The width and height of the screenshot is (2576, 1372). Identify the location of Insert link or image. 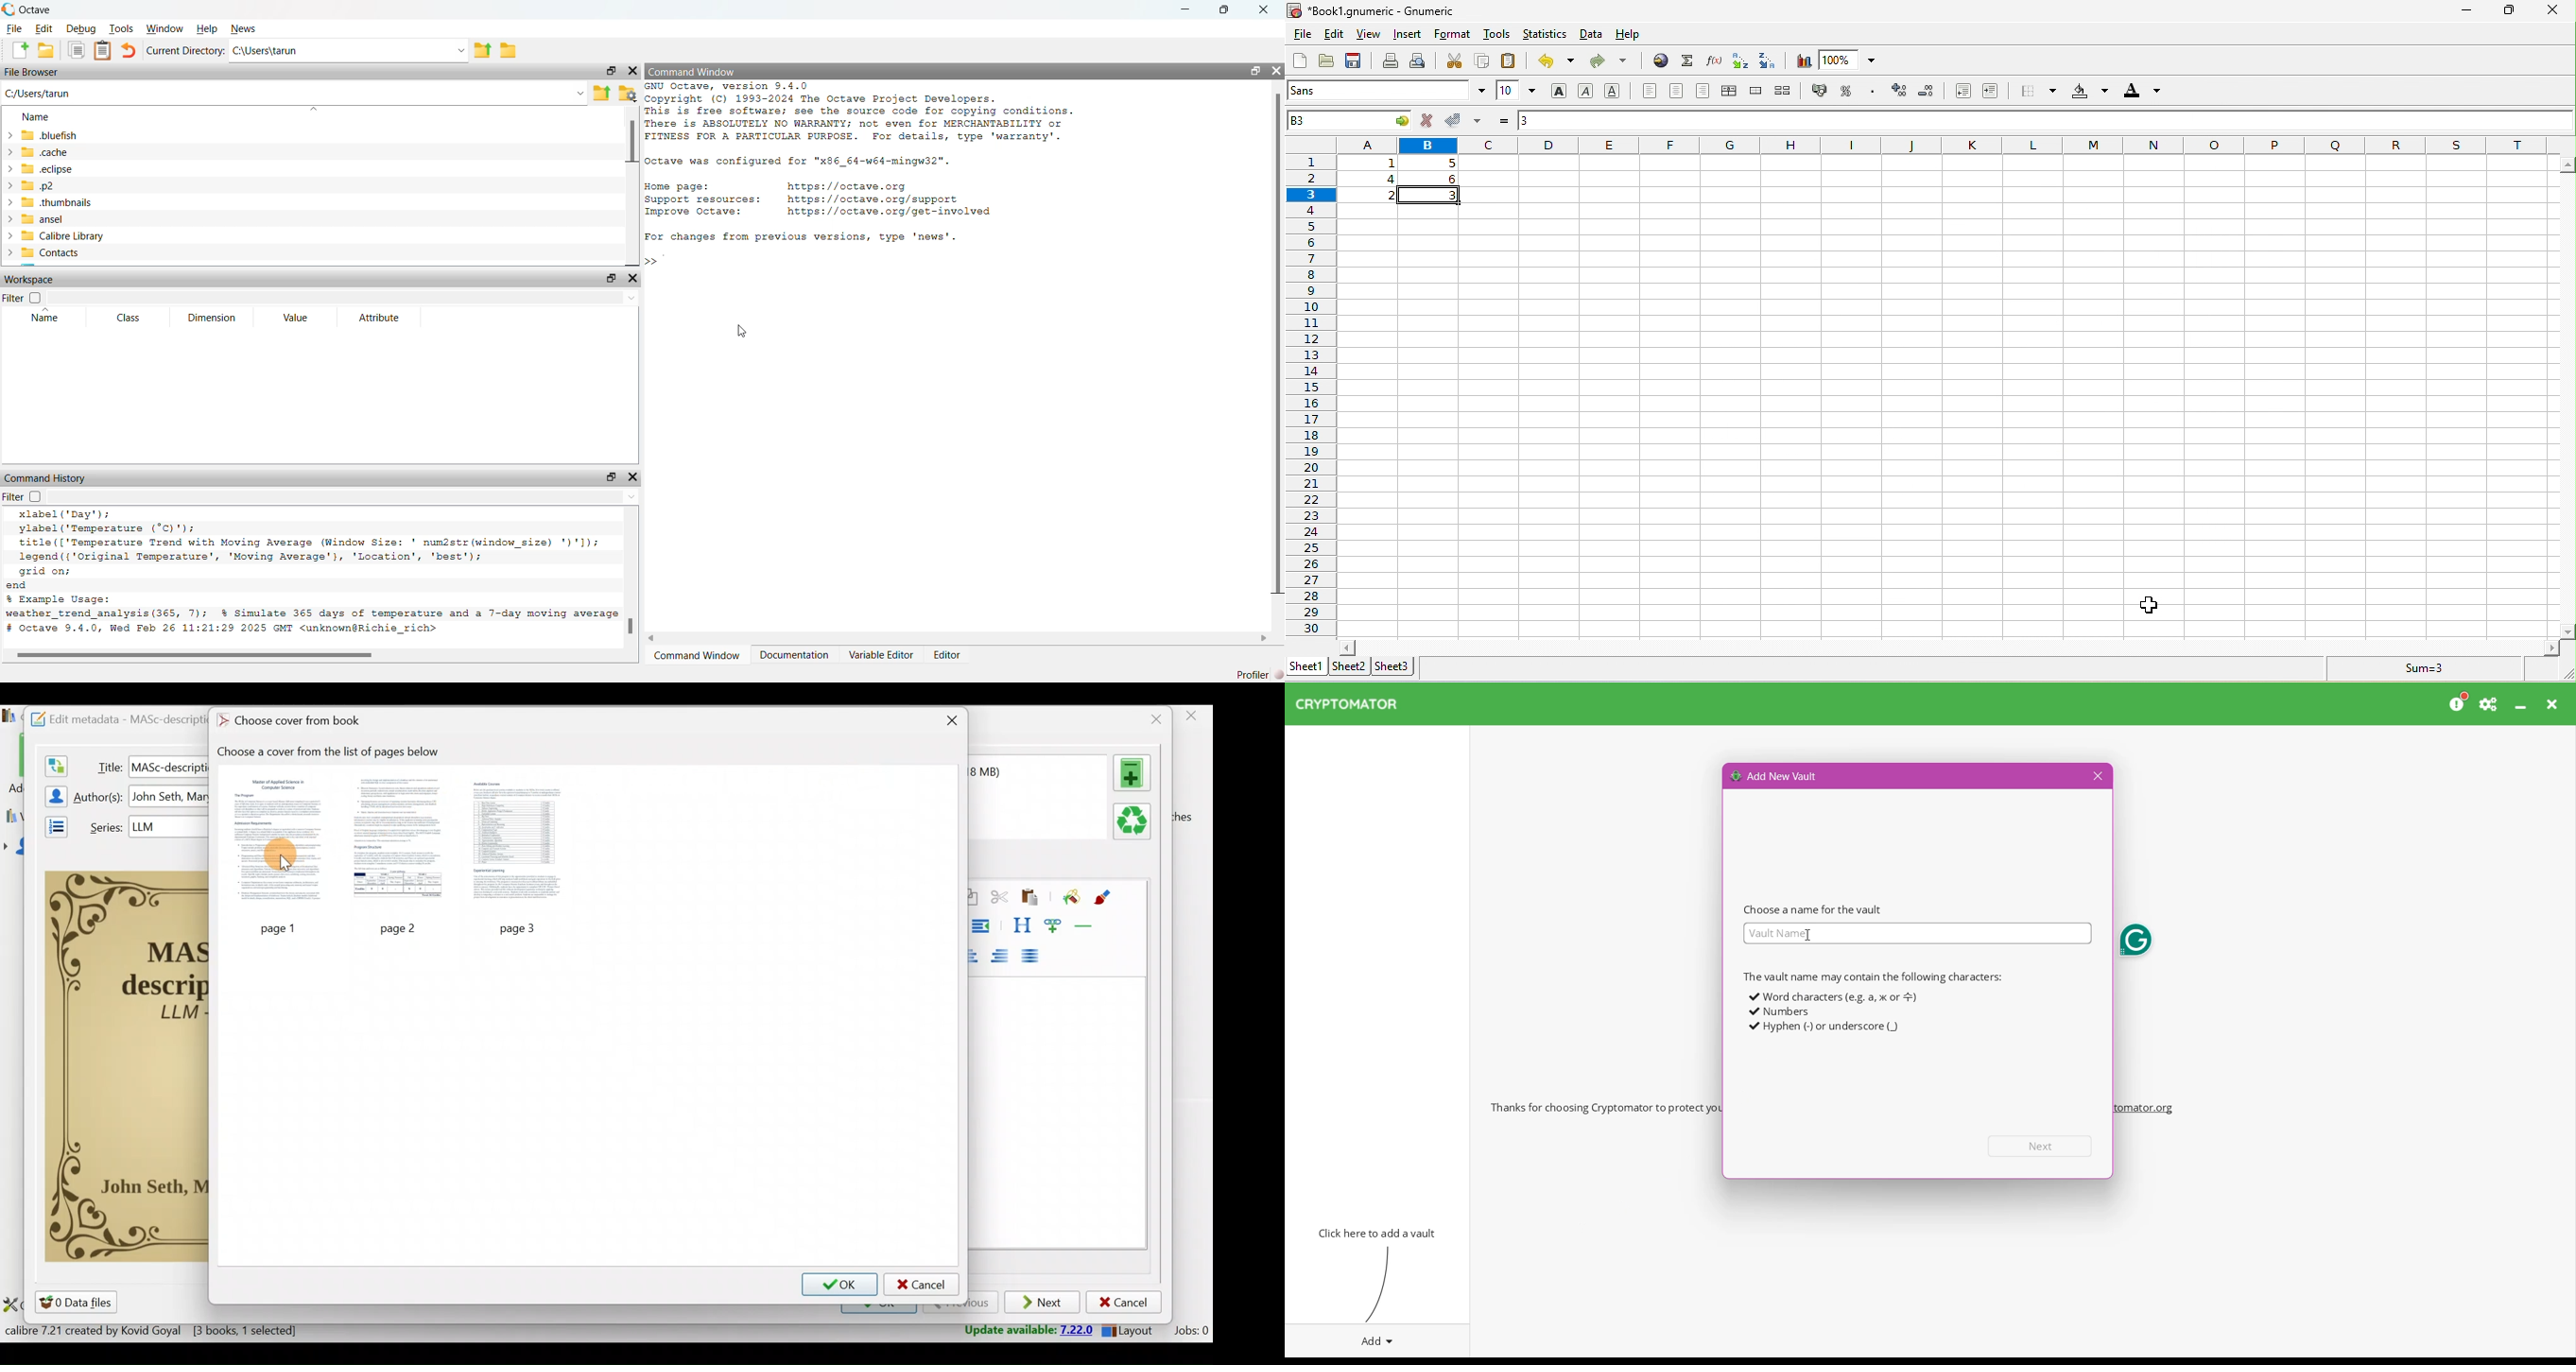
(1056, 925).